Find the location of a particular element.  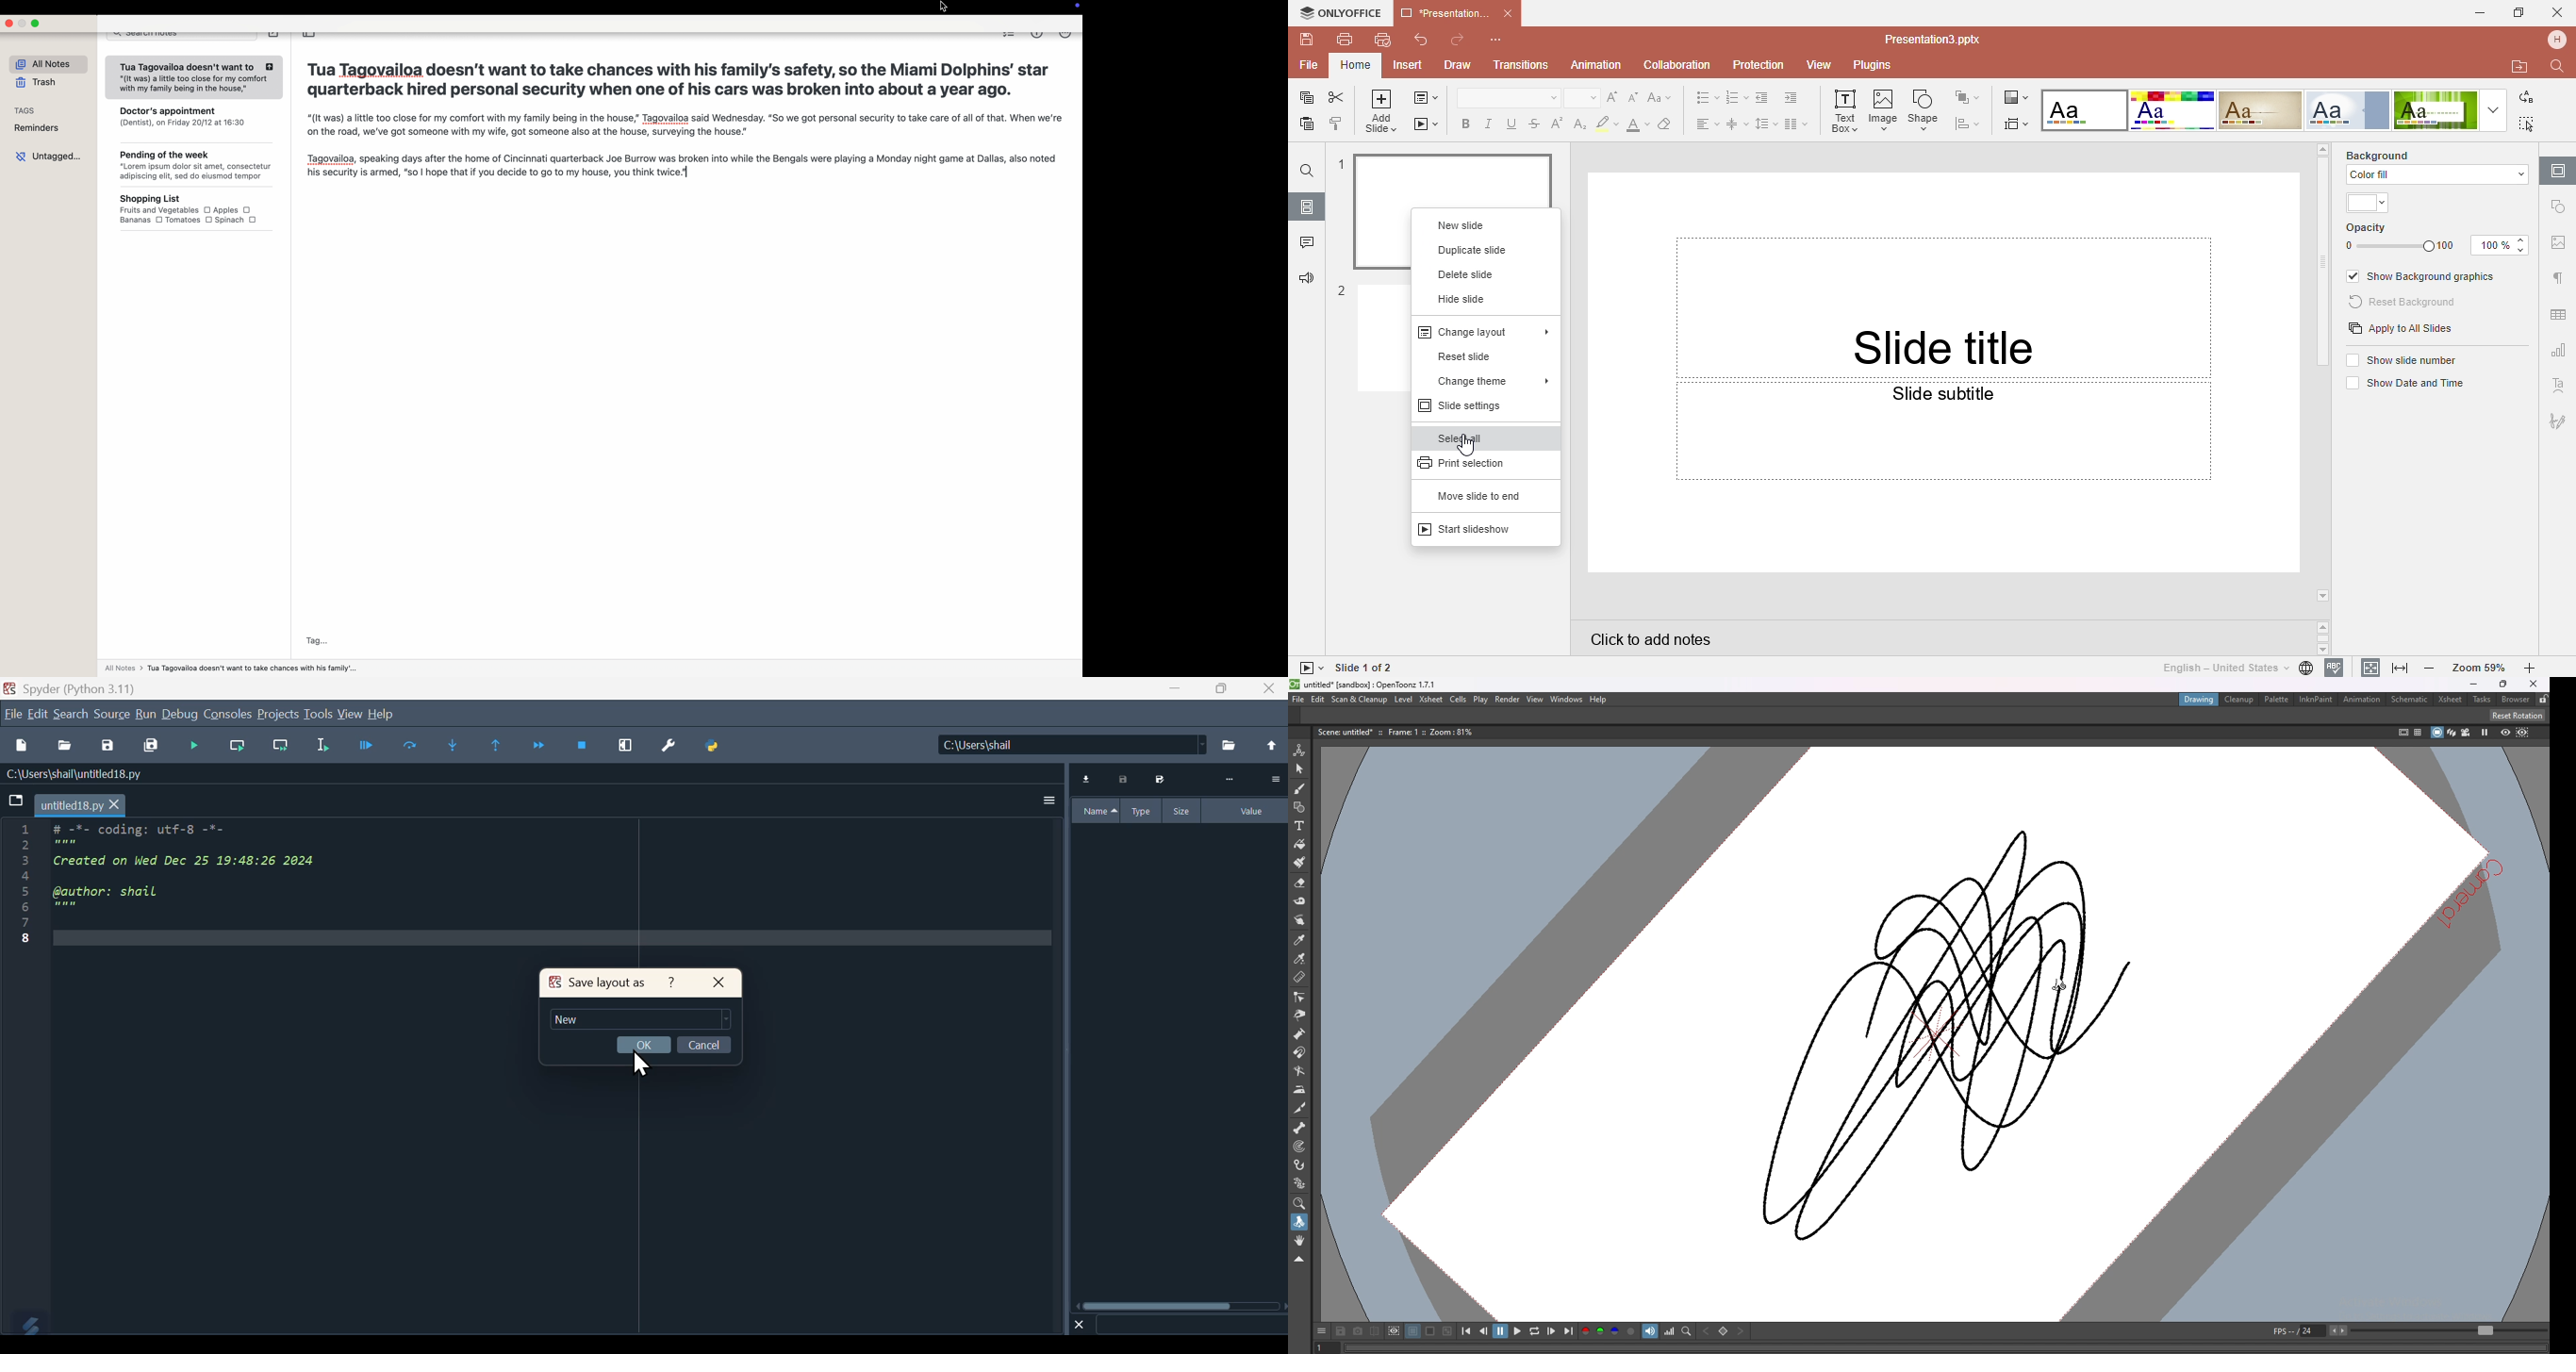

Cancel is located at coordinates (2557, 12).